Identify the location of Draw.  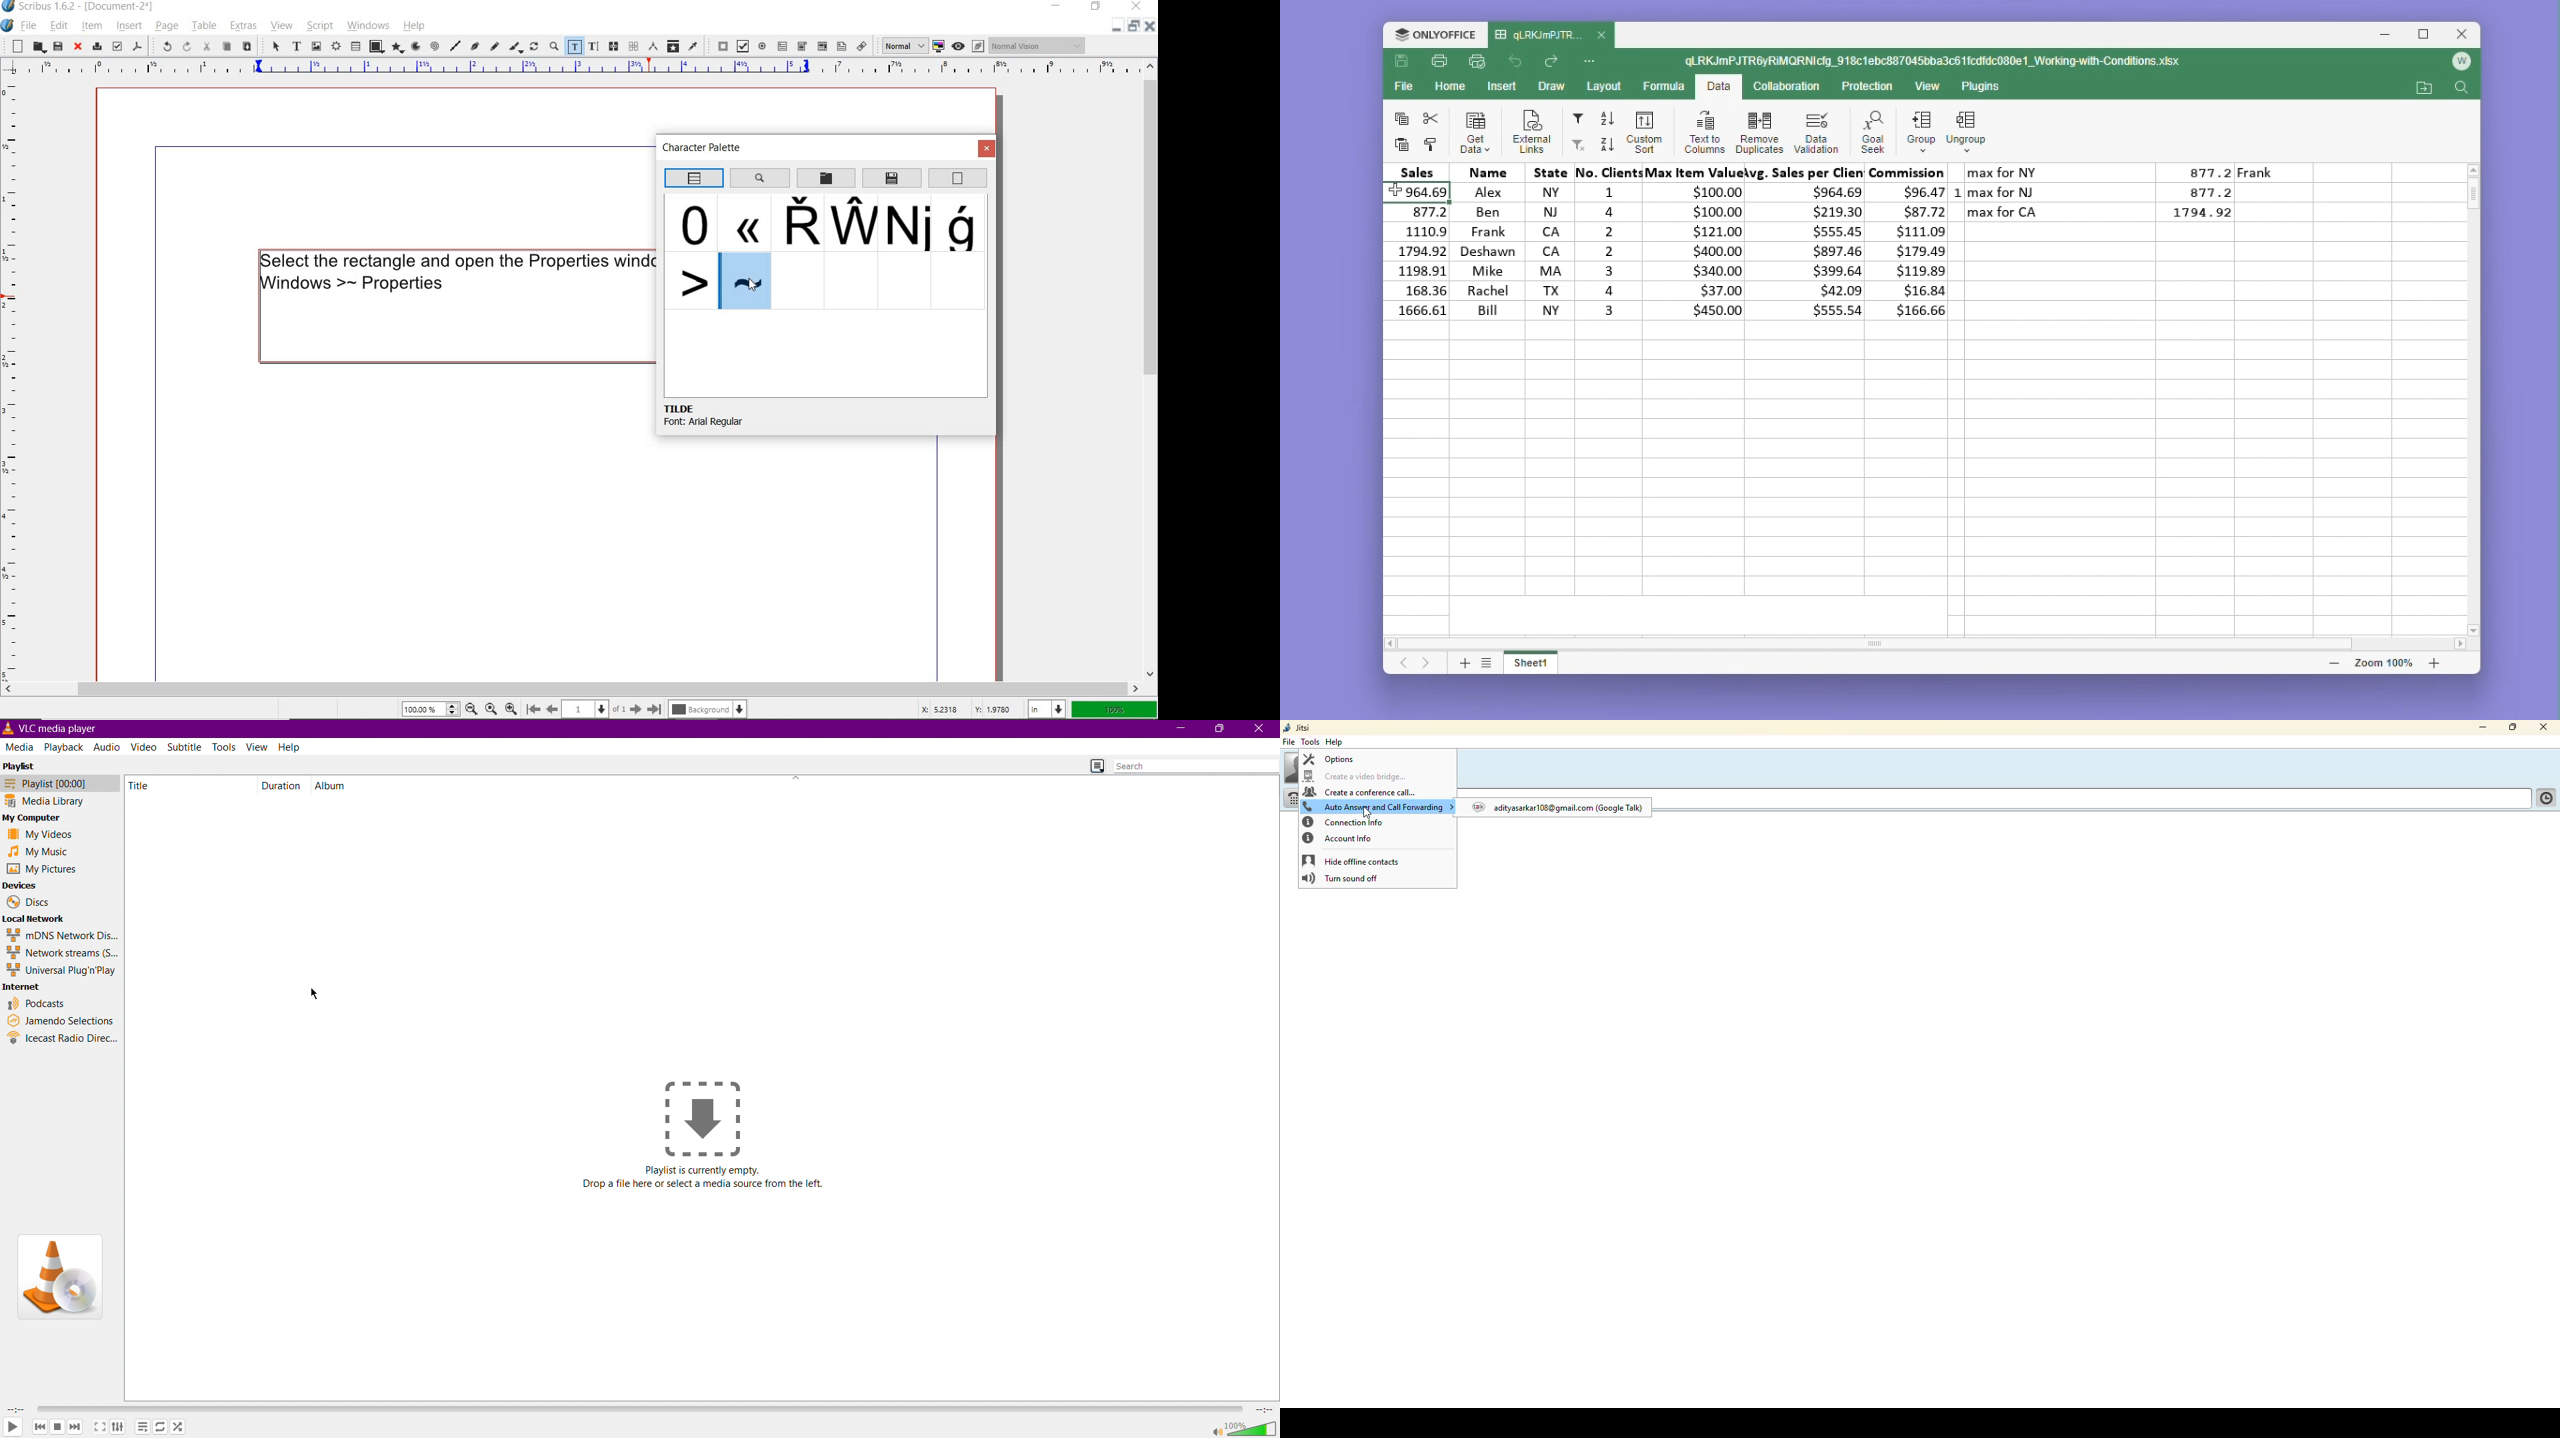
(1550, 87).